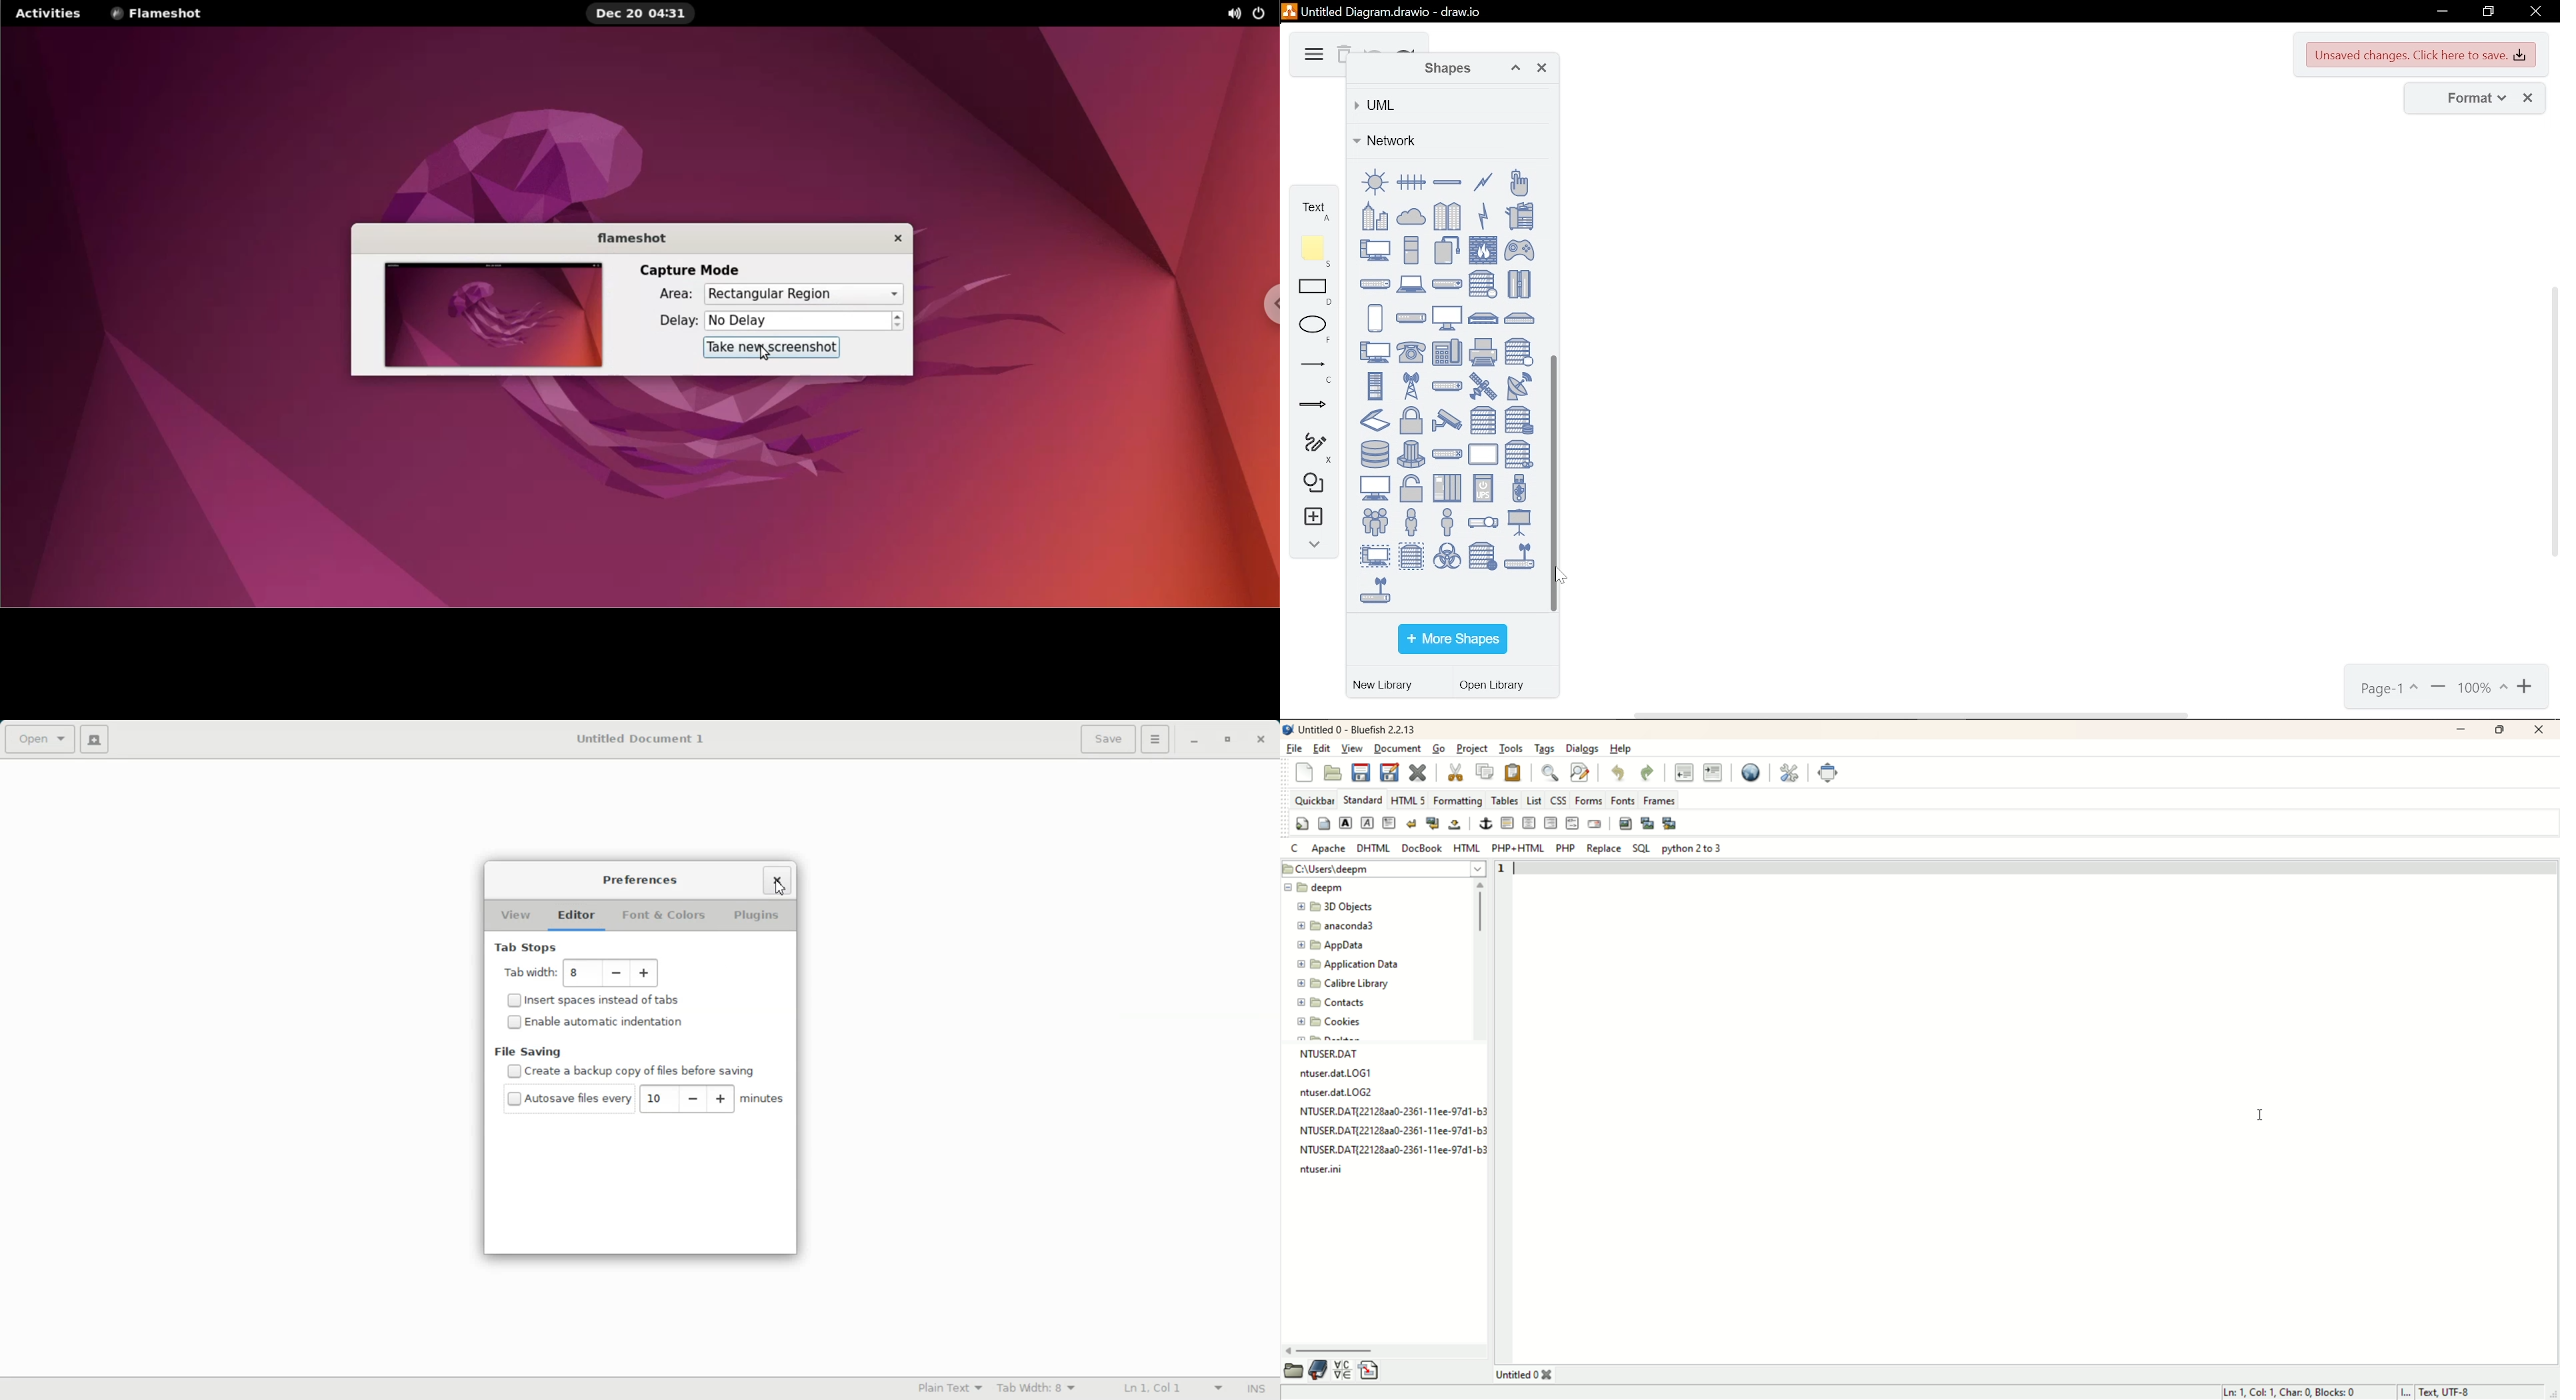 Image resolution: width=2576 pixels, height=1400 pixels. What do you see at coordinates (1661, 801) in the screenshot?
I see `frames` at bounding box center [1661, 801].